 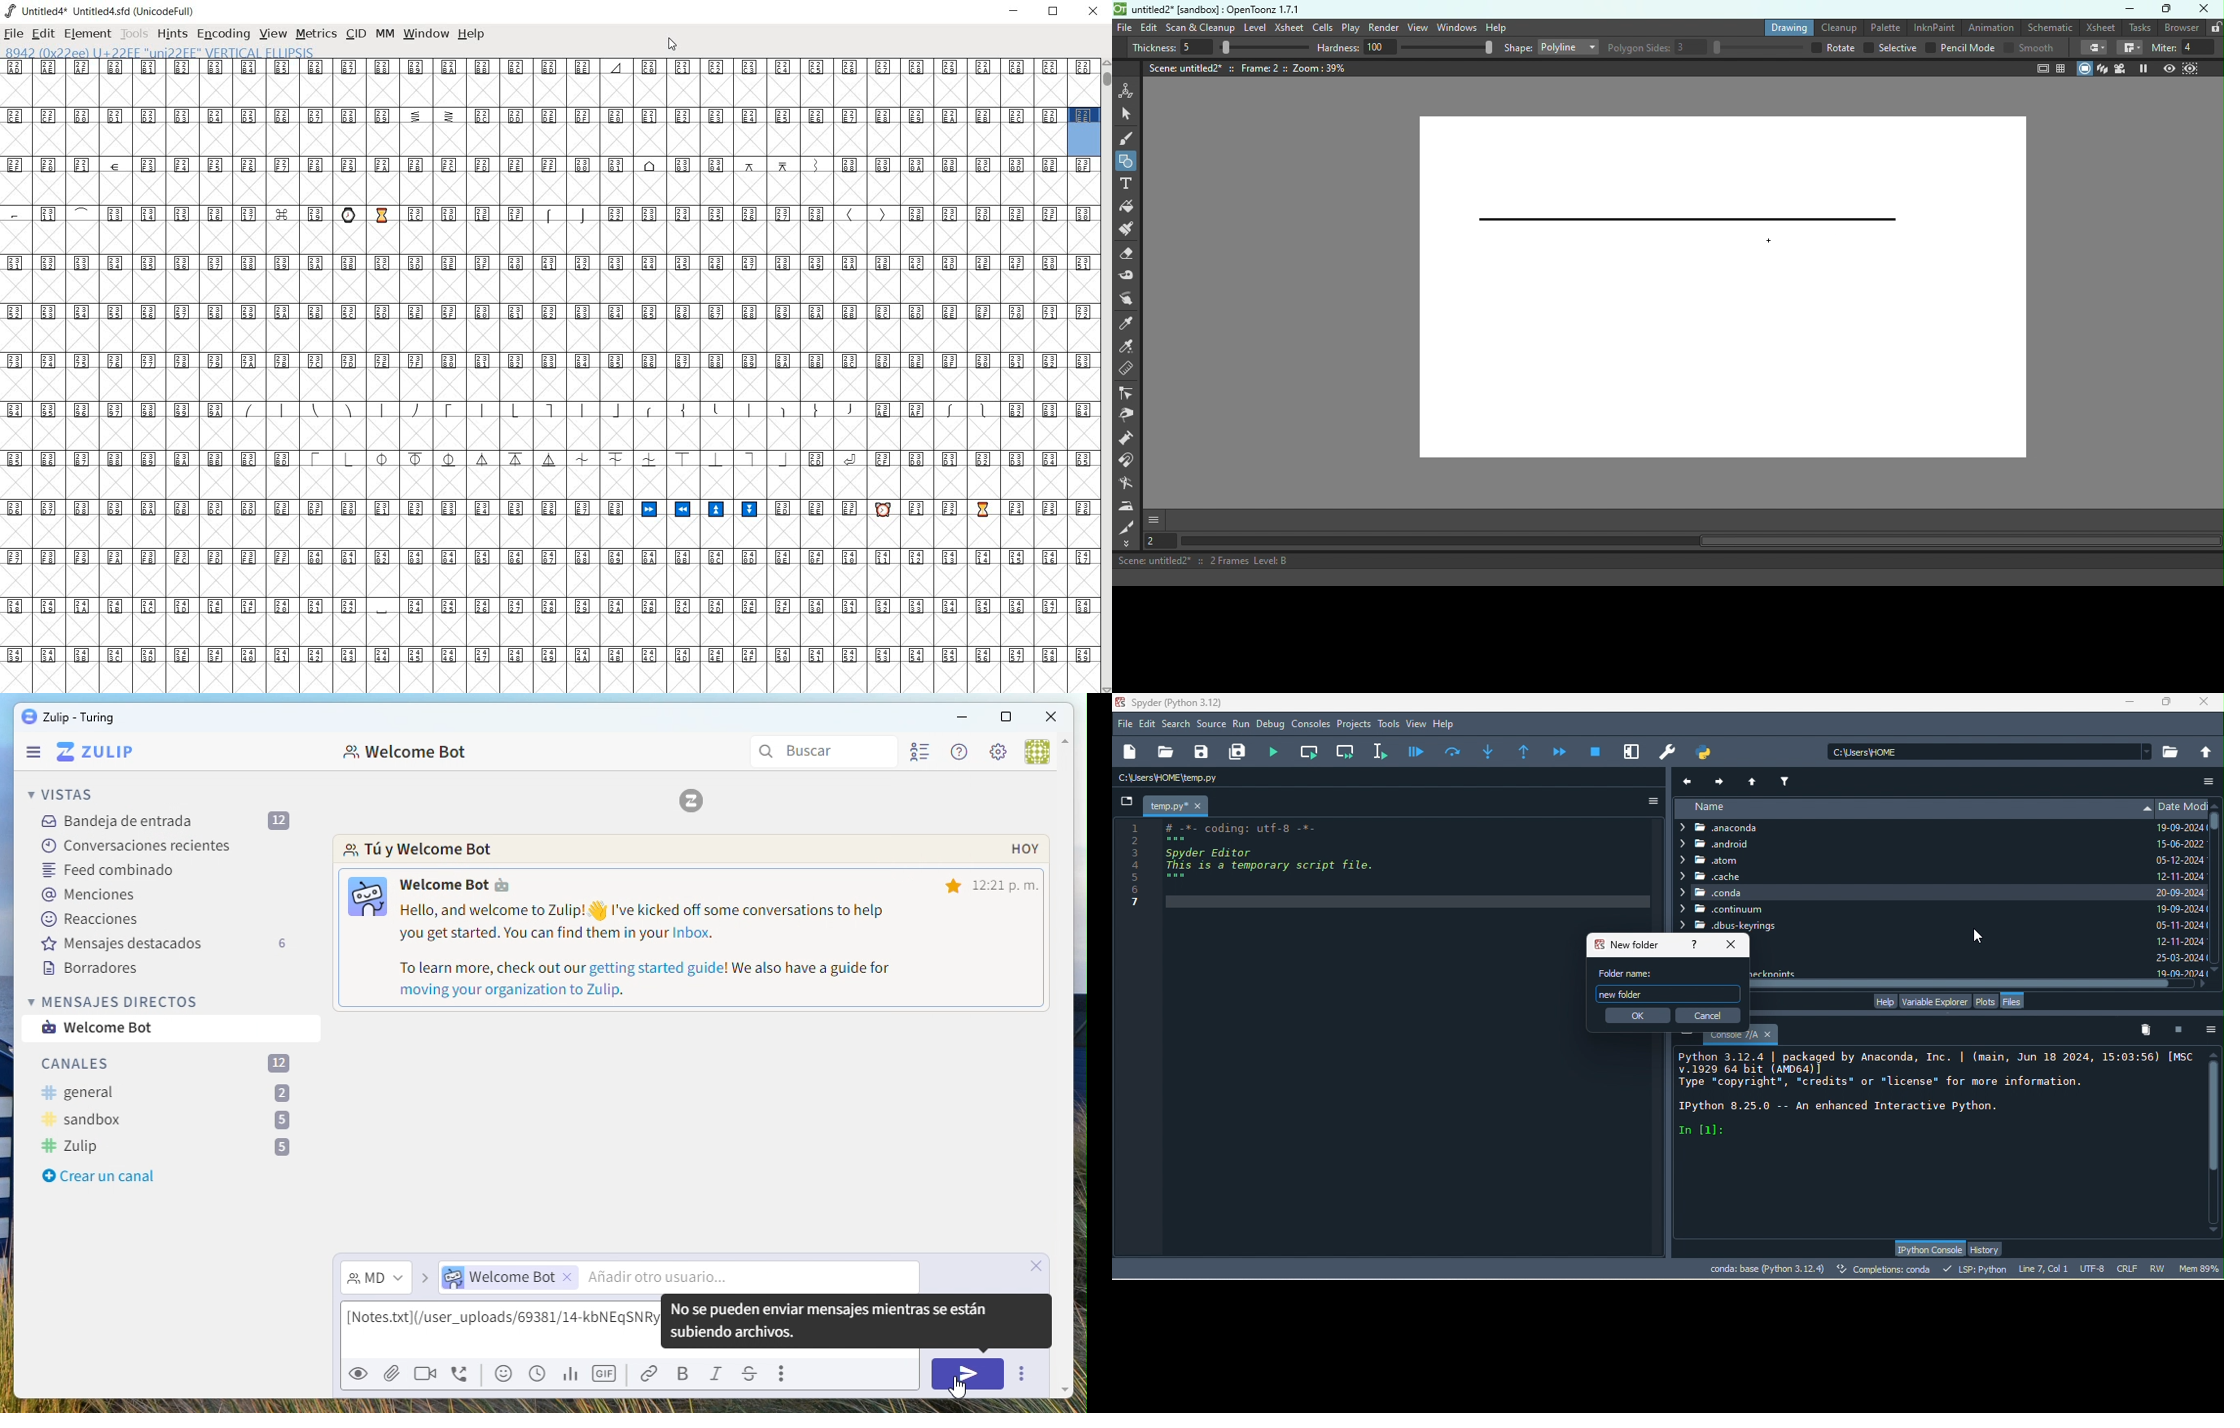 I want to click on projects, so click(x=1355, y=725).